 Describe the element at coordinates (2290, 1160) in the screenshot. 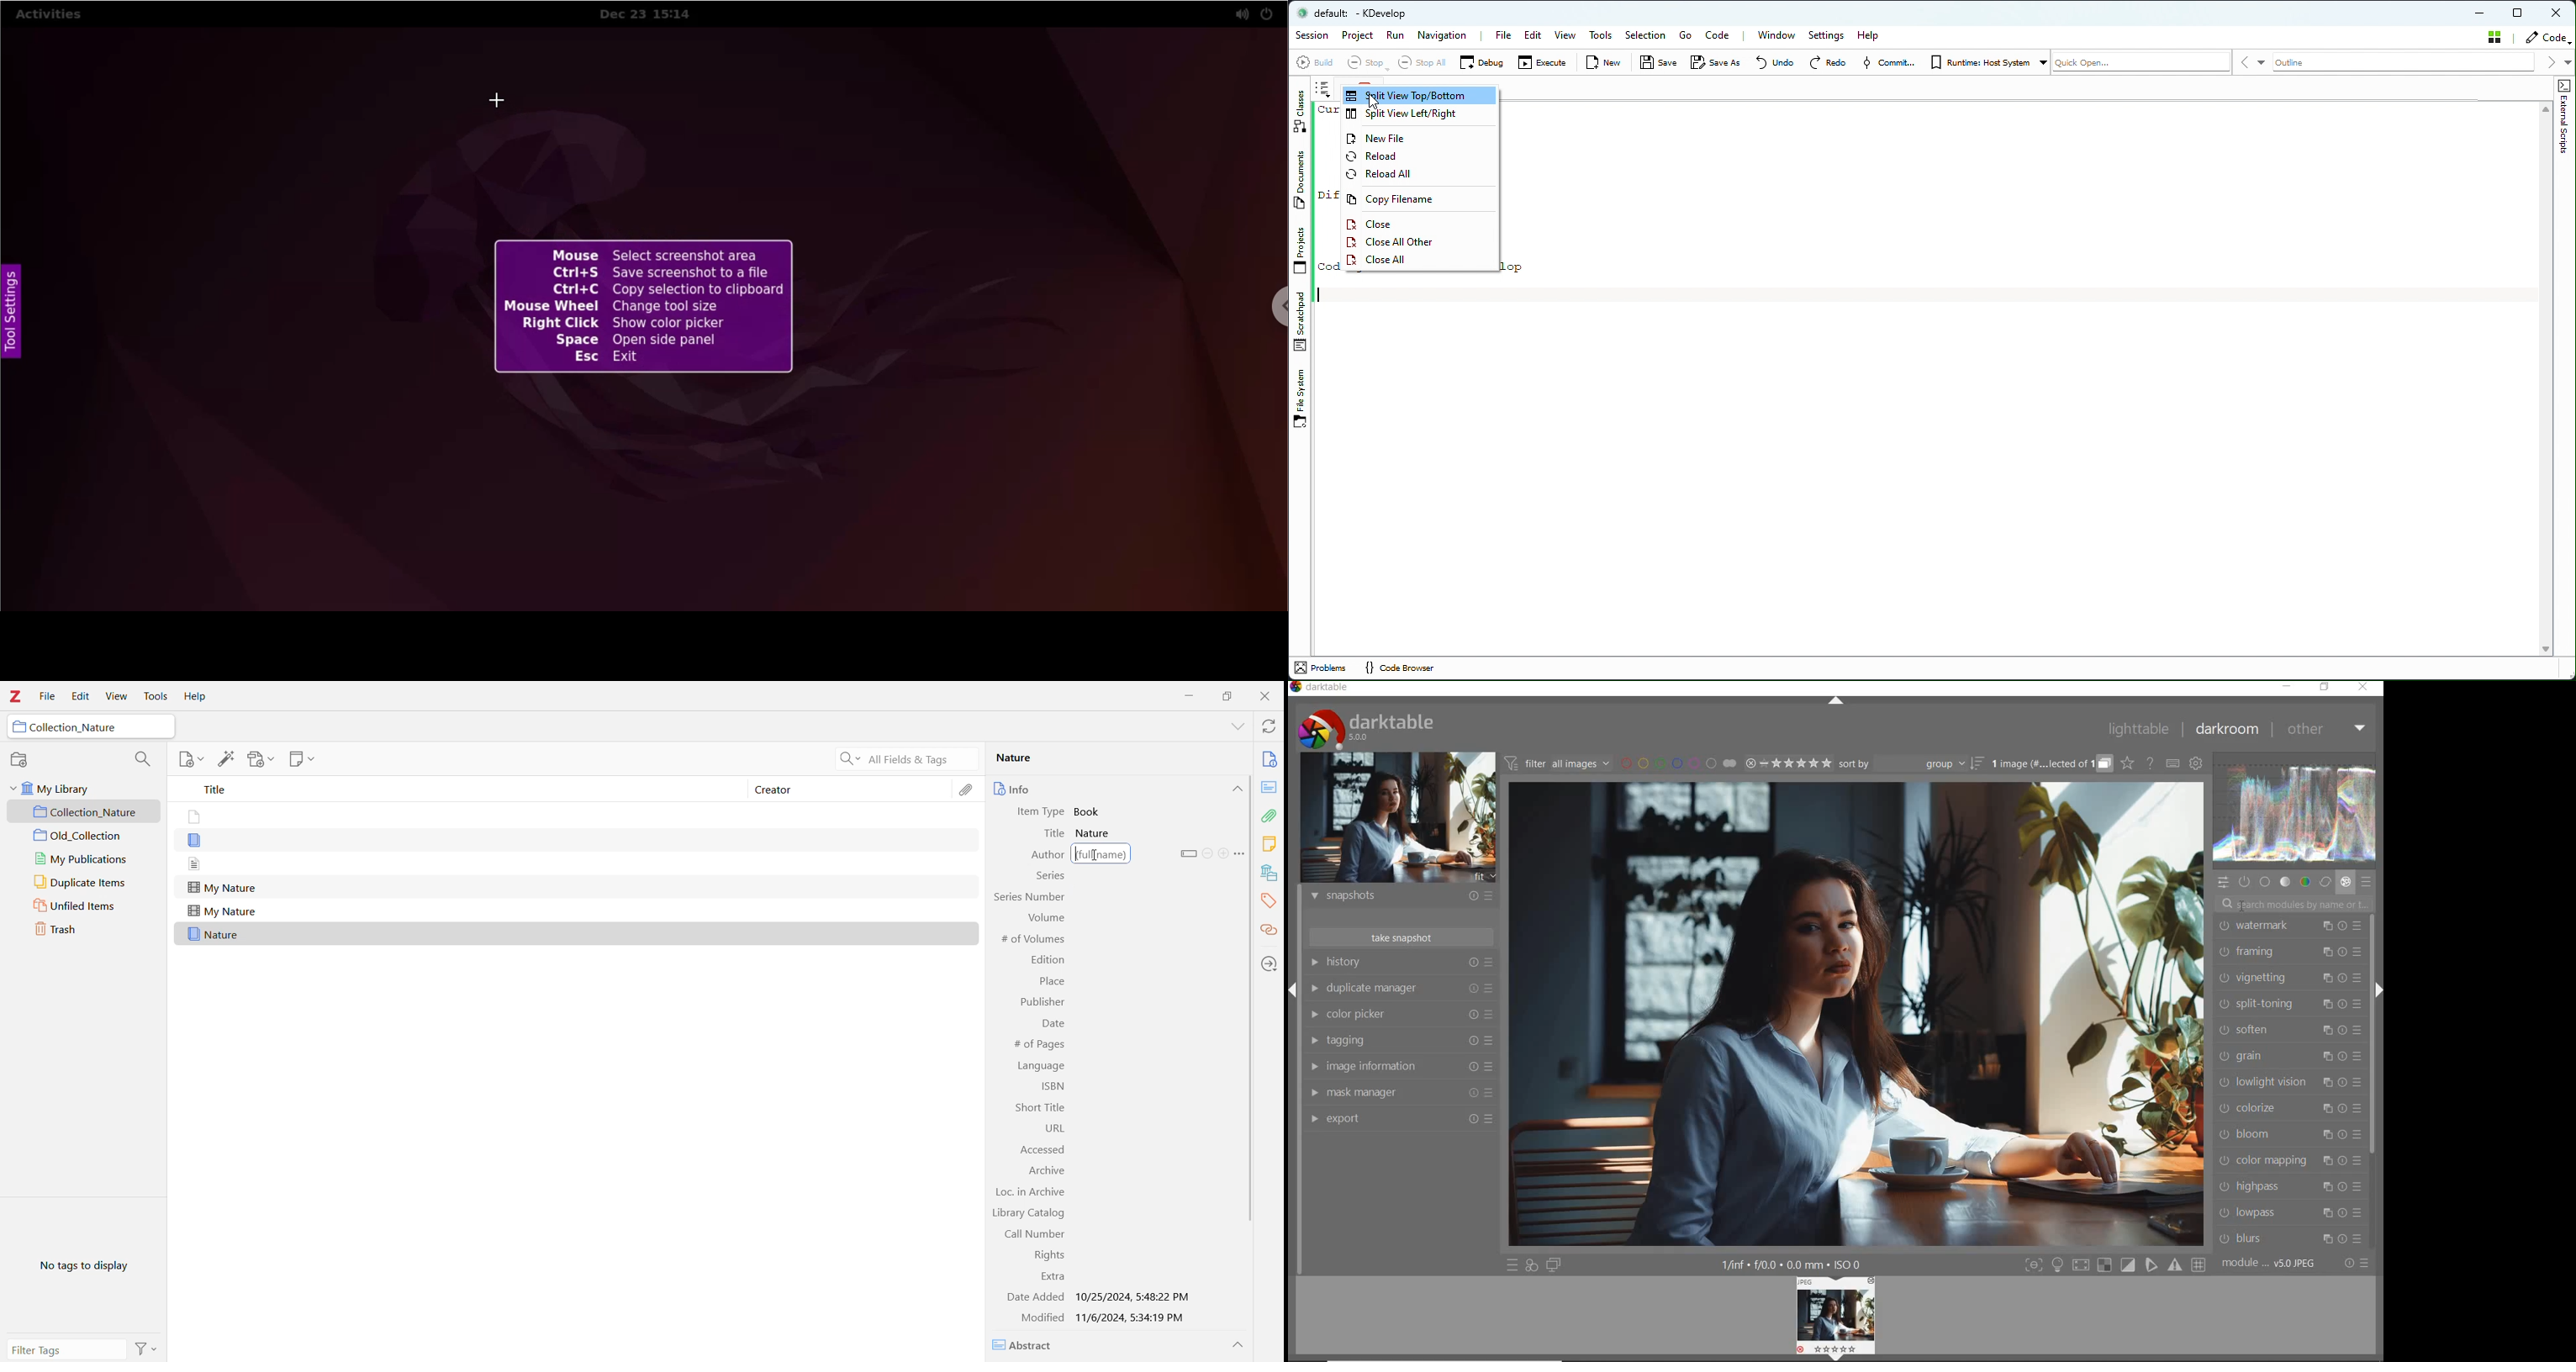

I see `color mapping` at that location.